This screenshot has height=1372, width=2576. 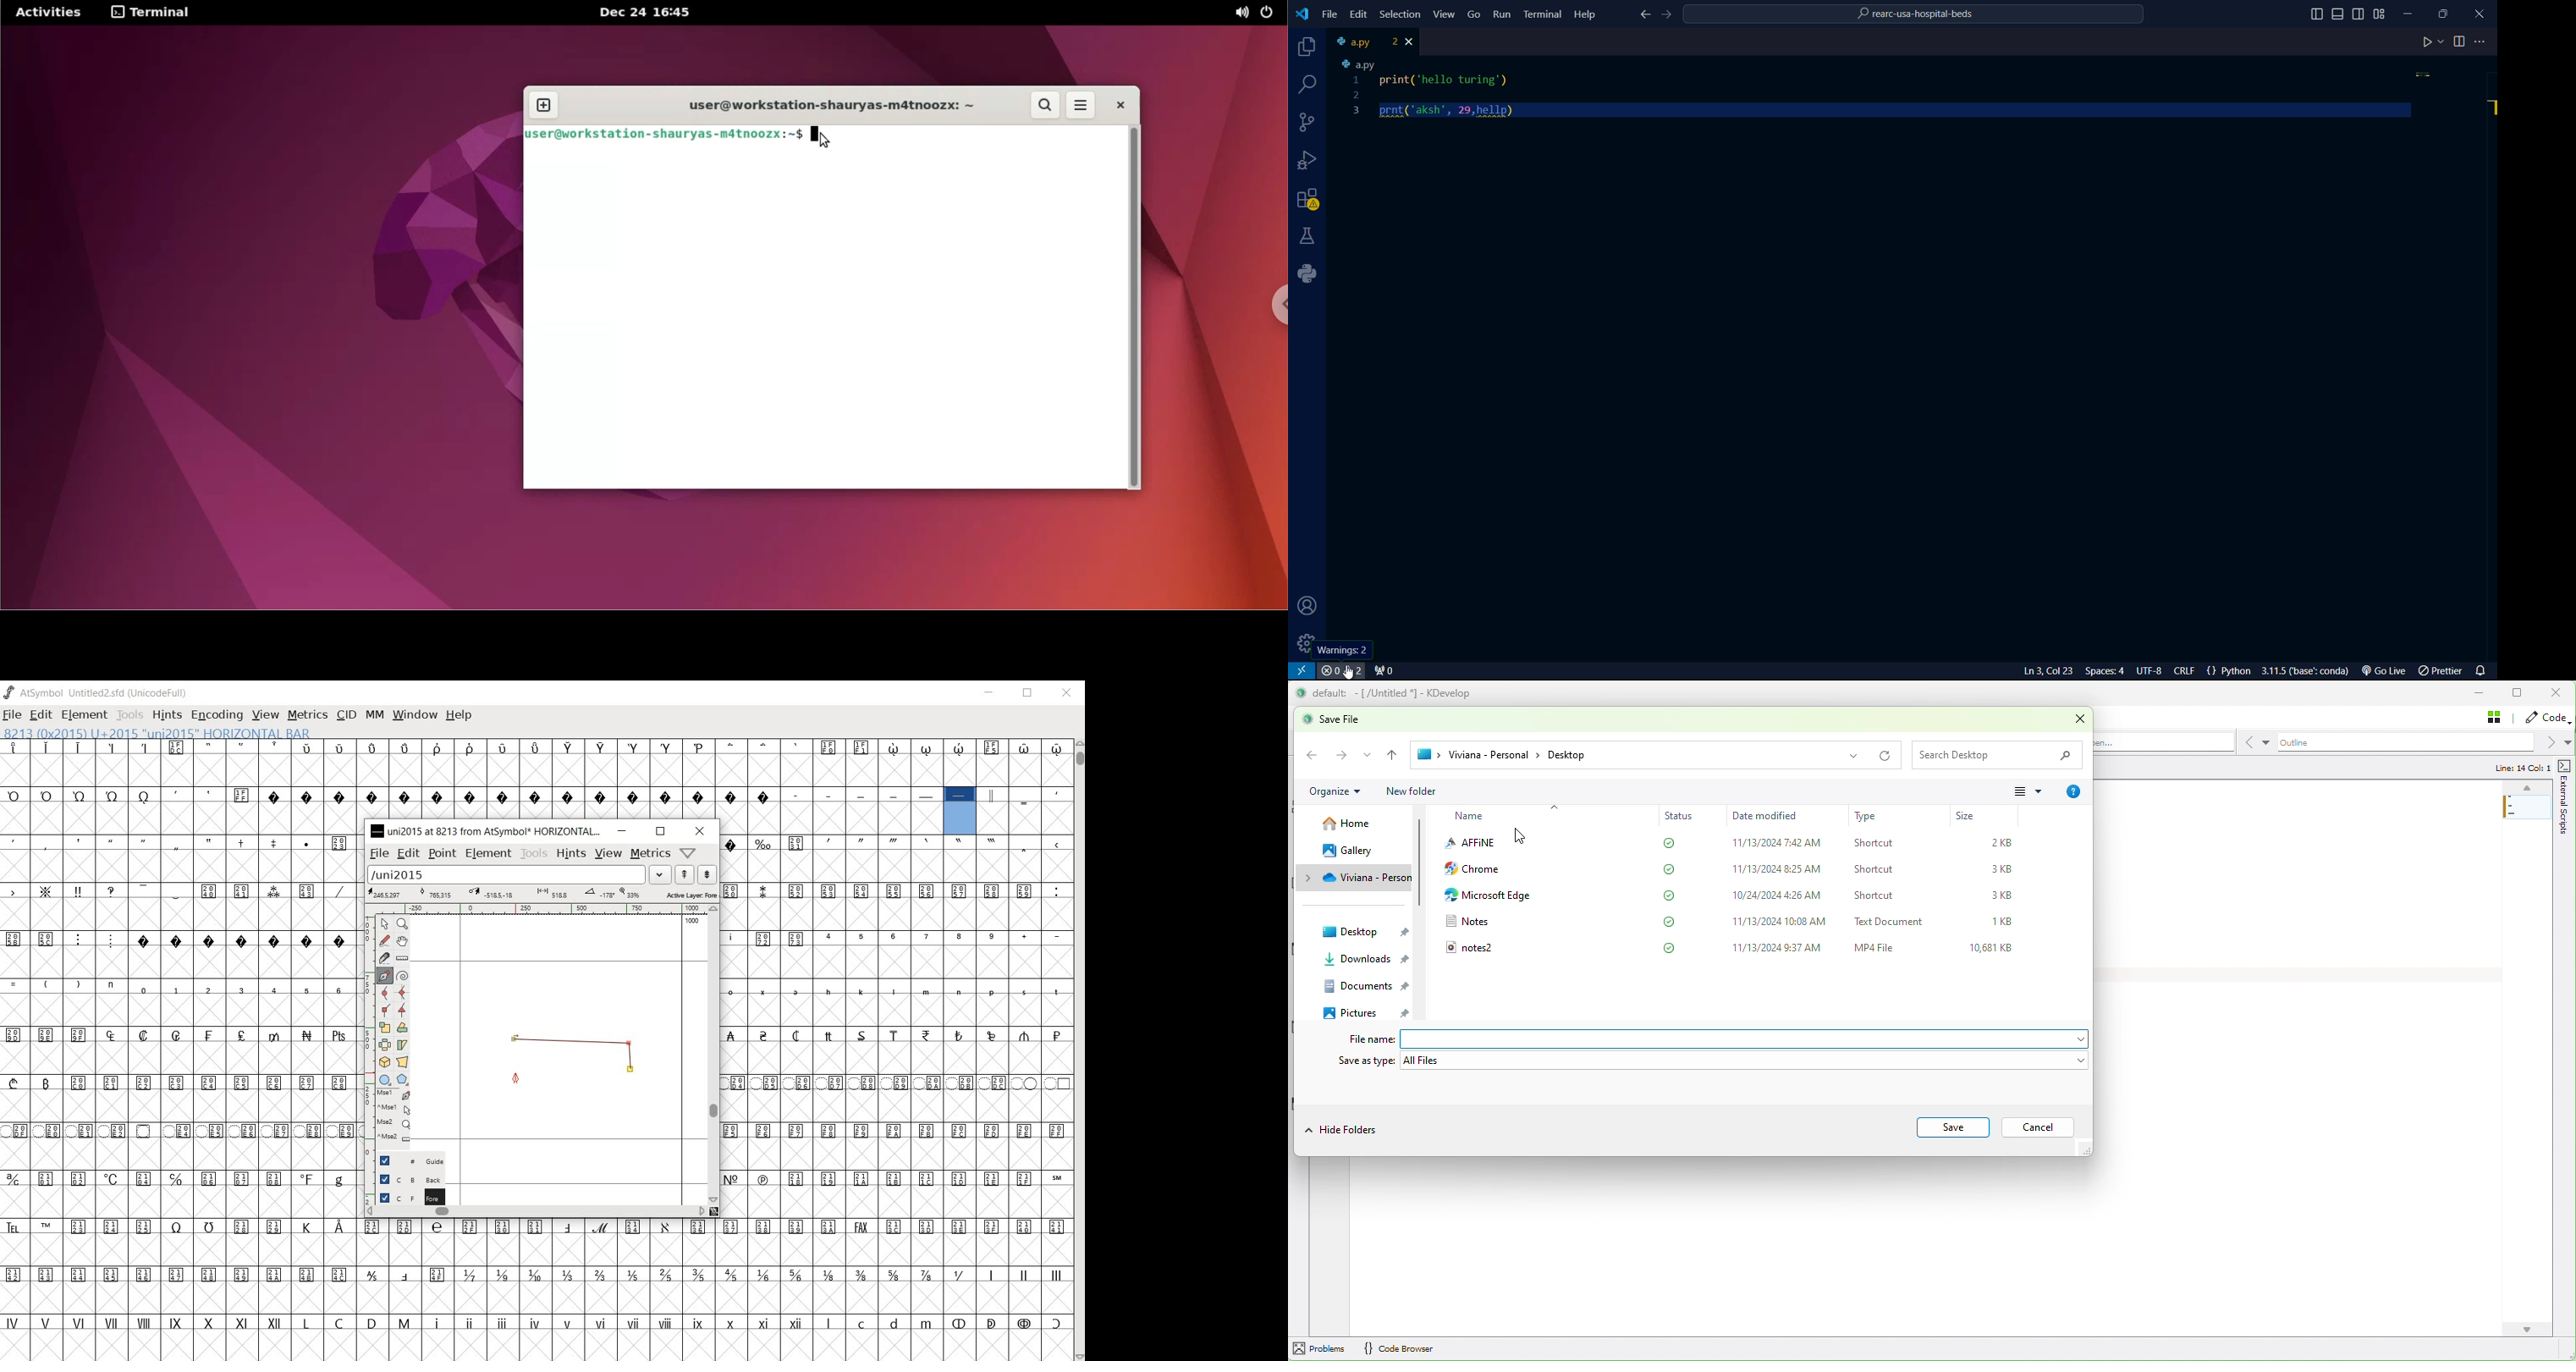 I want to click on rotate the selection in 3D and project back to plane, so click(x=383, y=1061).